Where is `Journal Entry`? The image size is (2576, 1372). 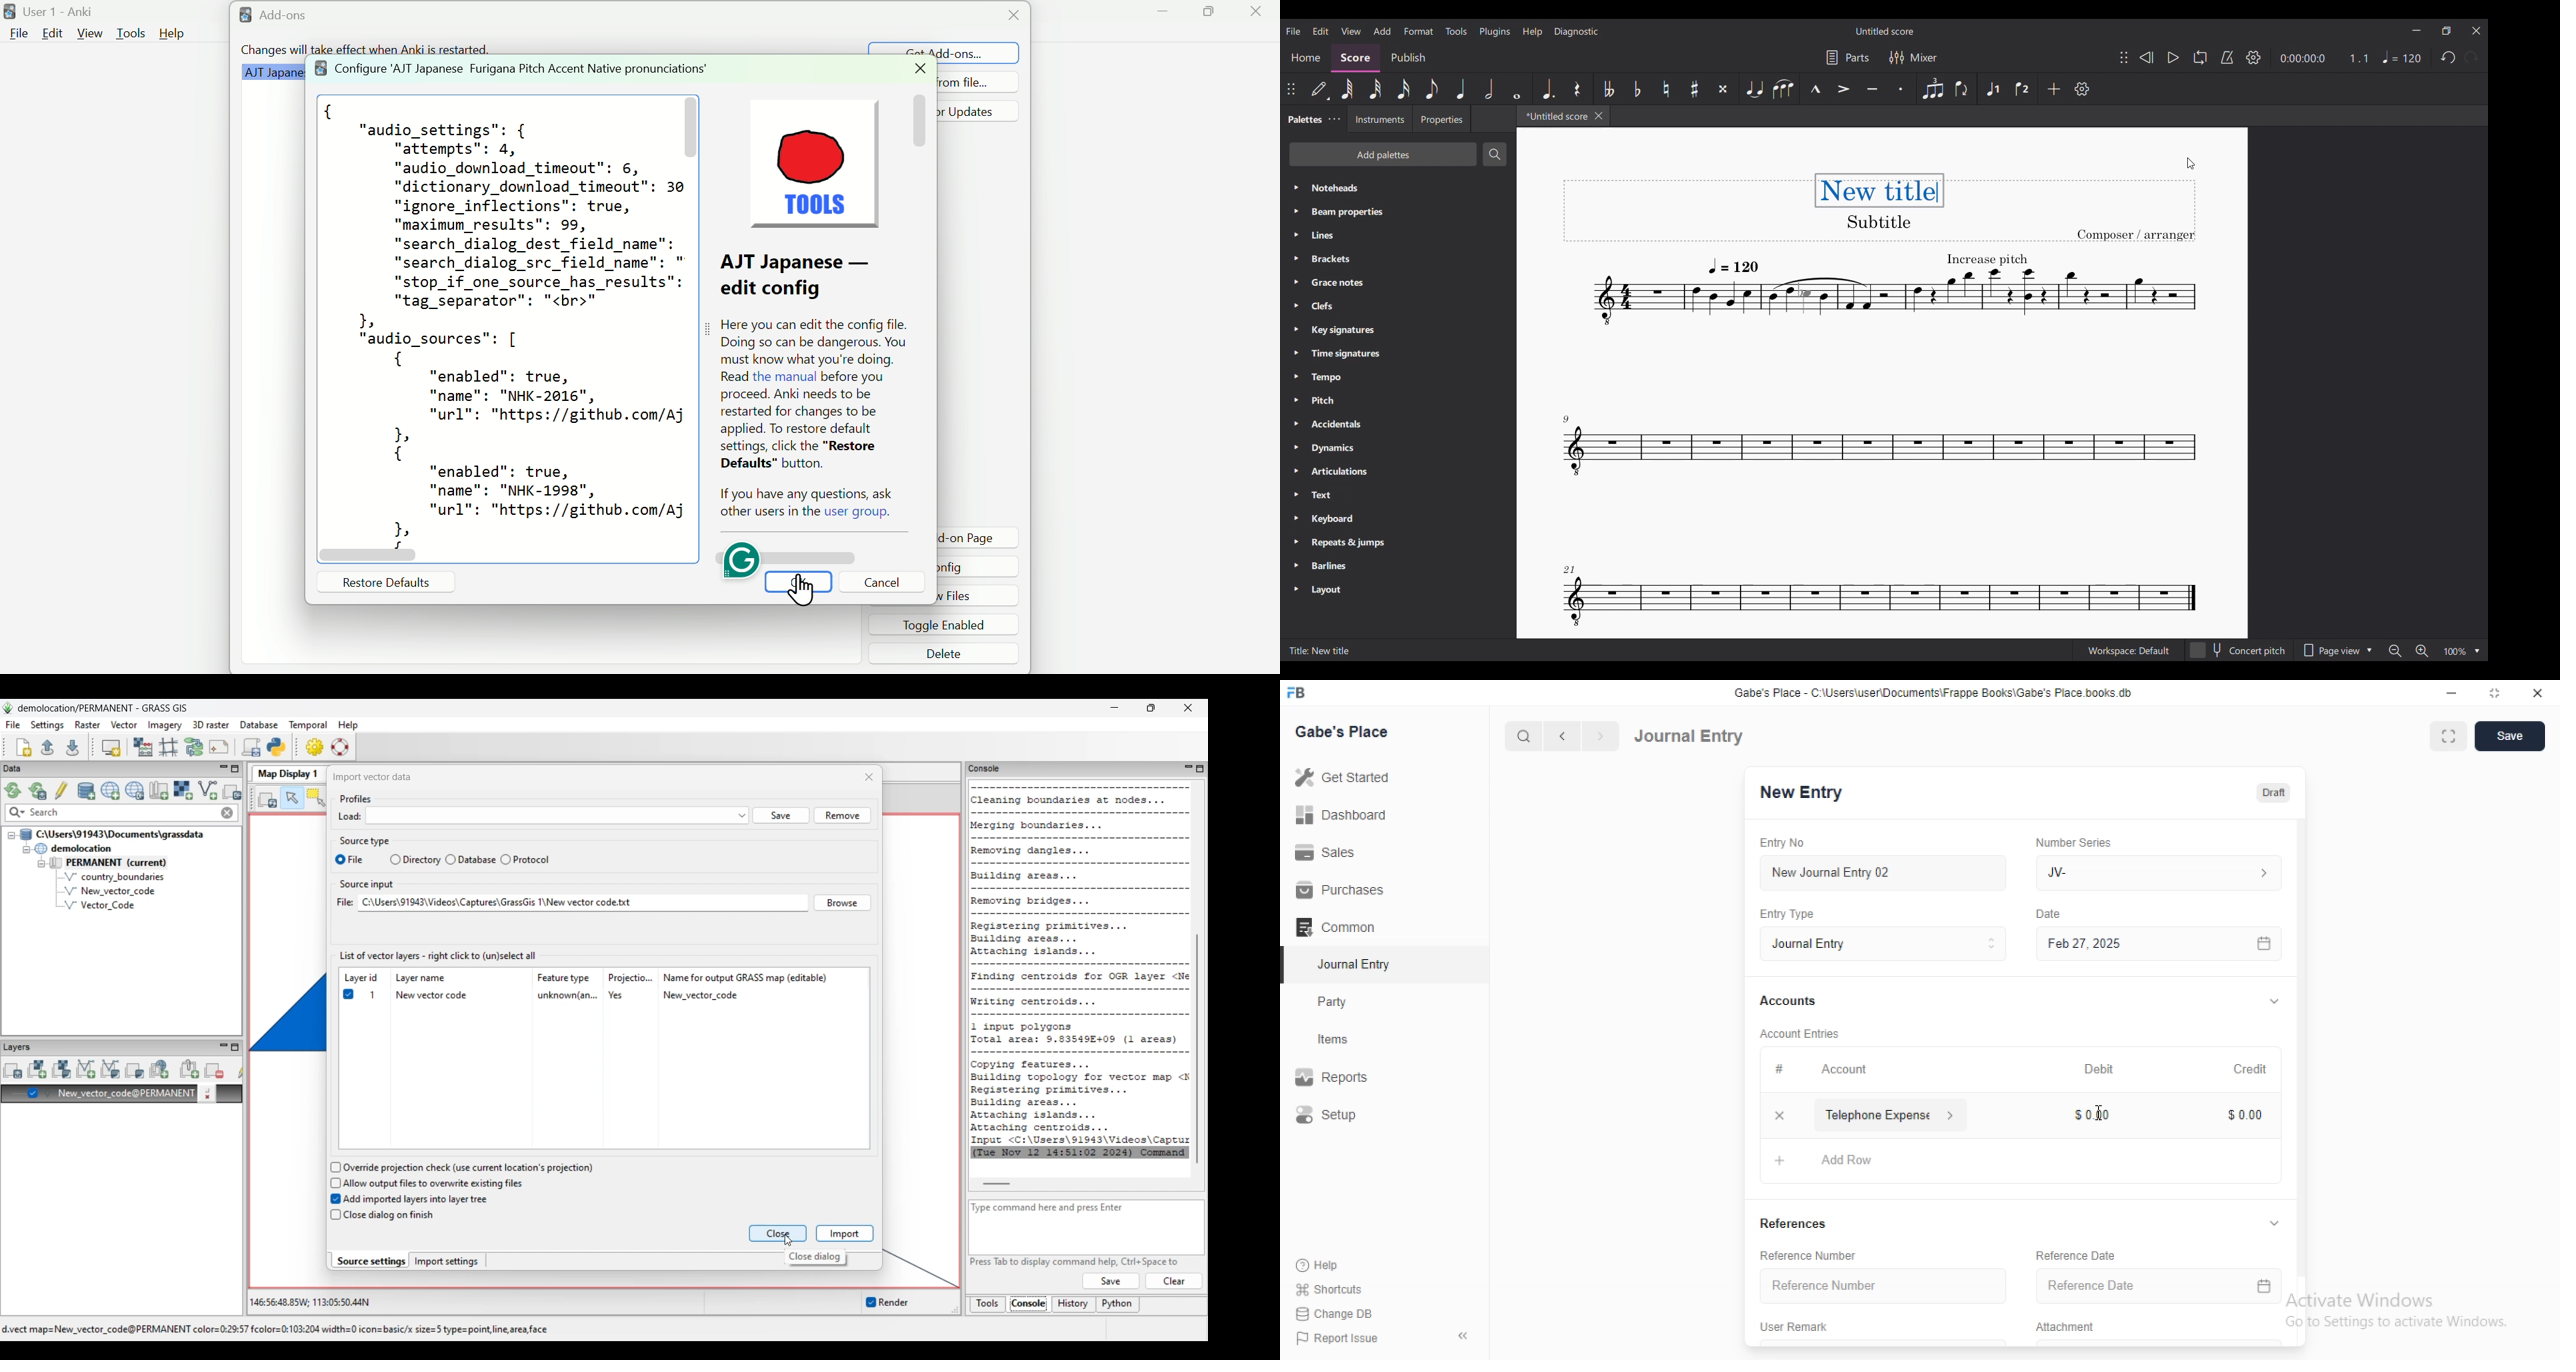 Journal Entry is located at coordinates (1350, 964).